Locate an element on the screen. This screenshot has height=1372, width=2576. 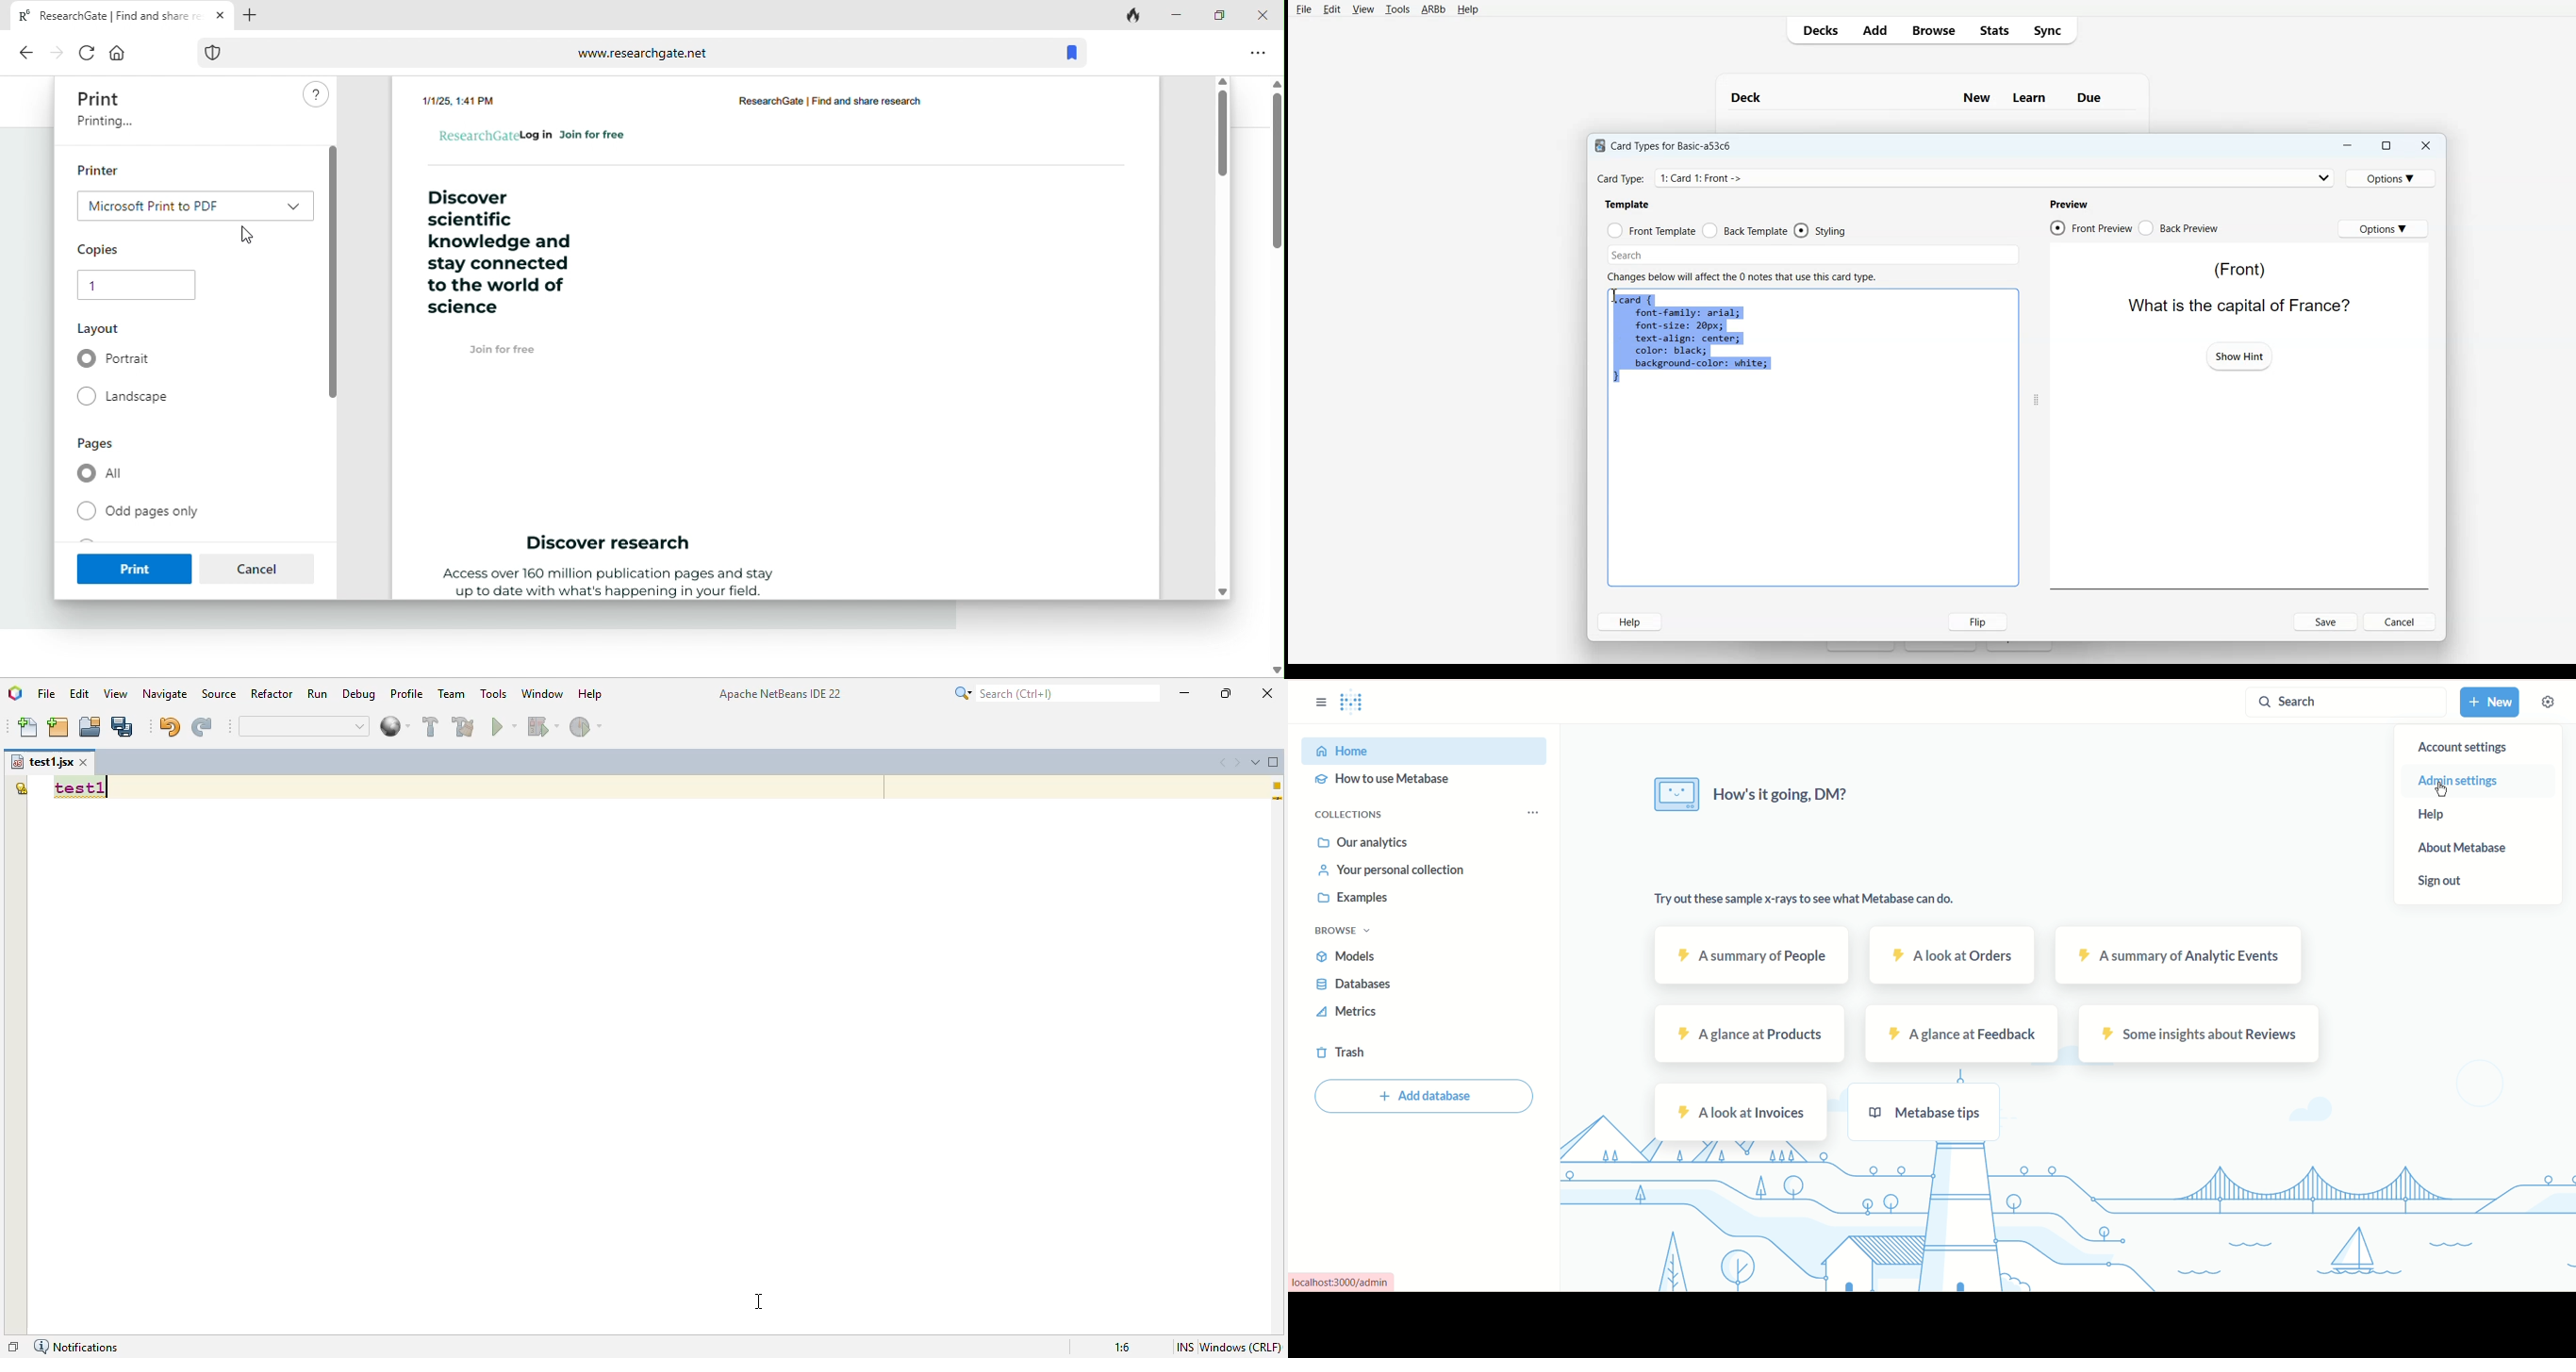
ARBb is located at coordinates (1432, 10).